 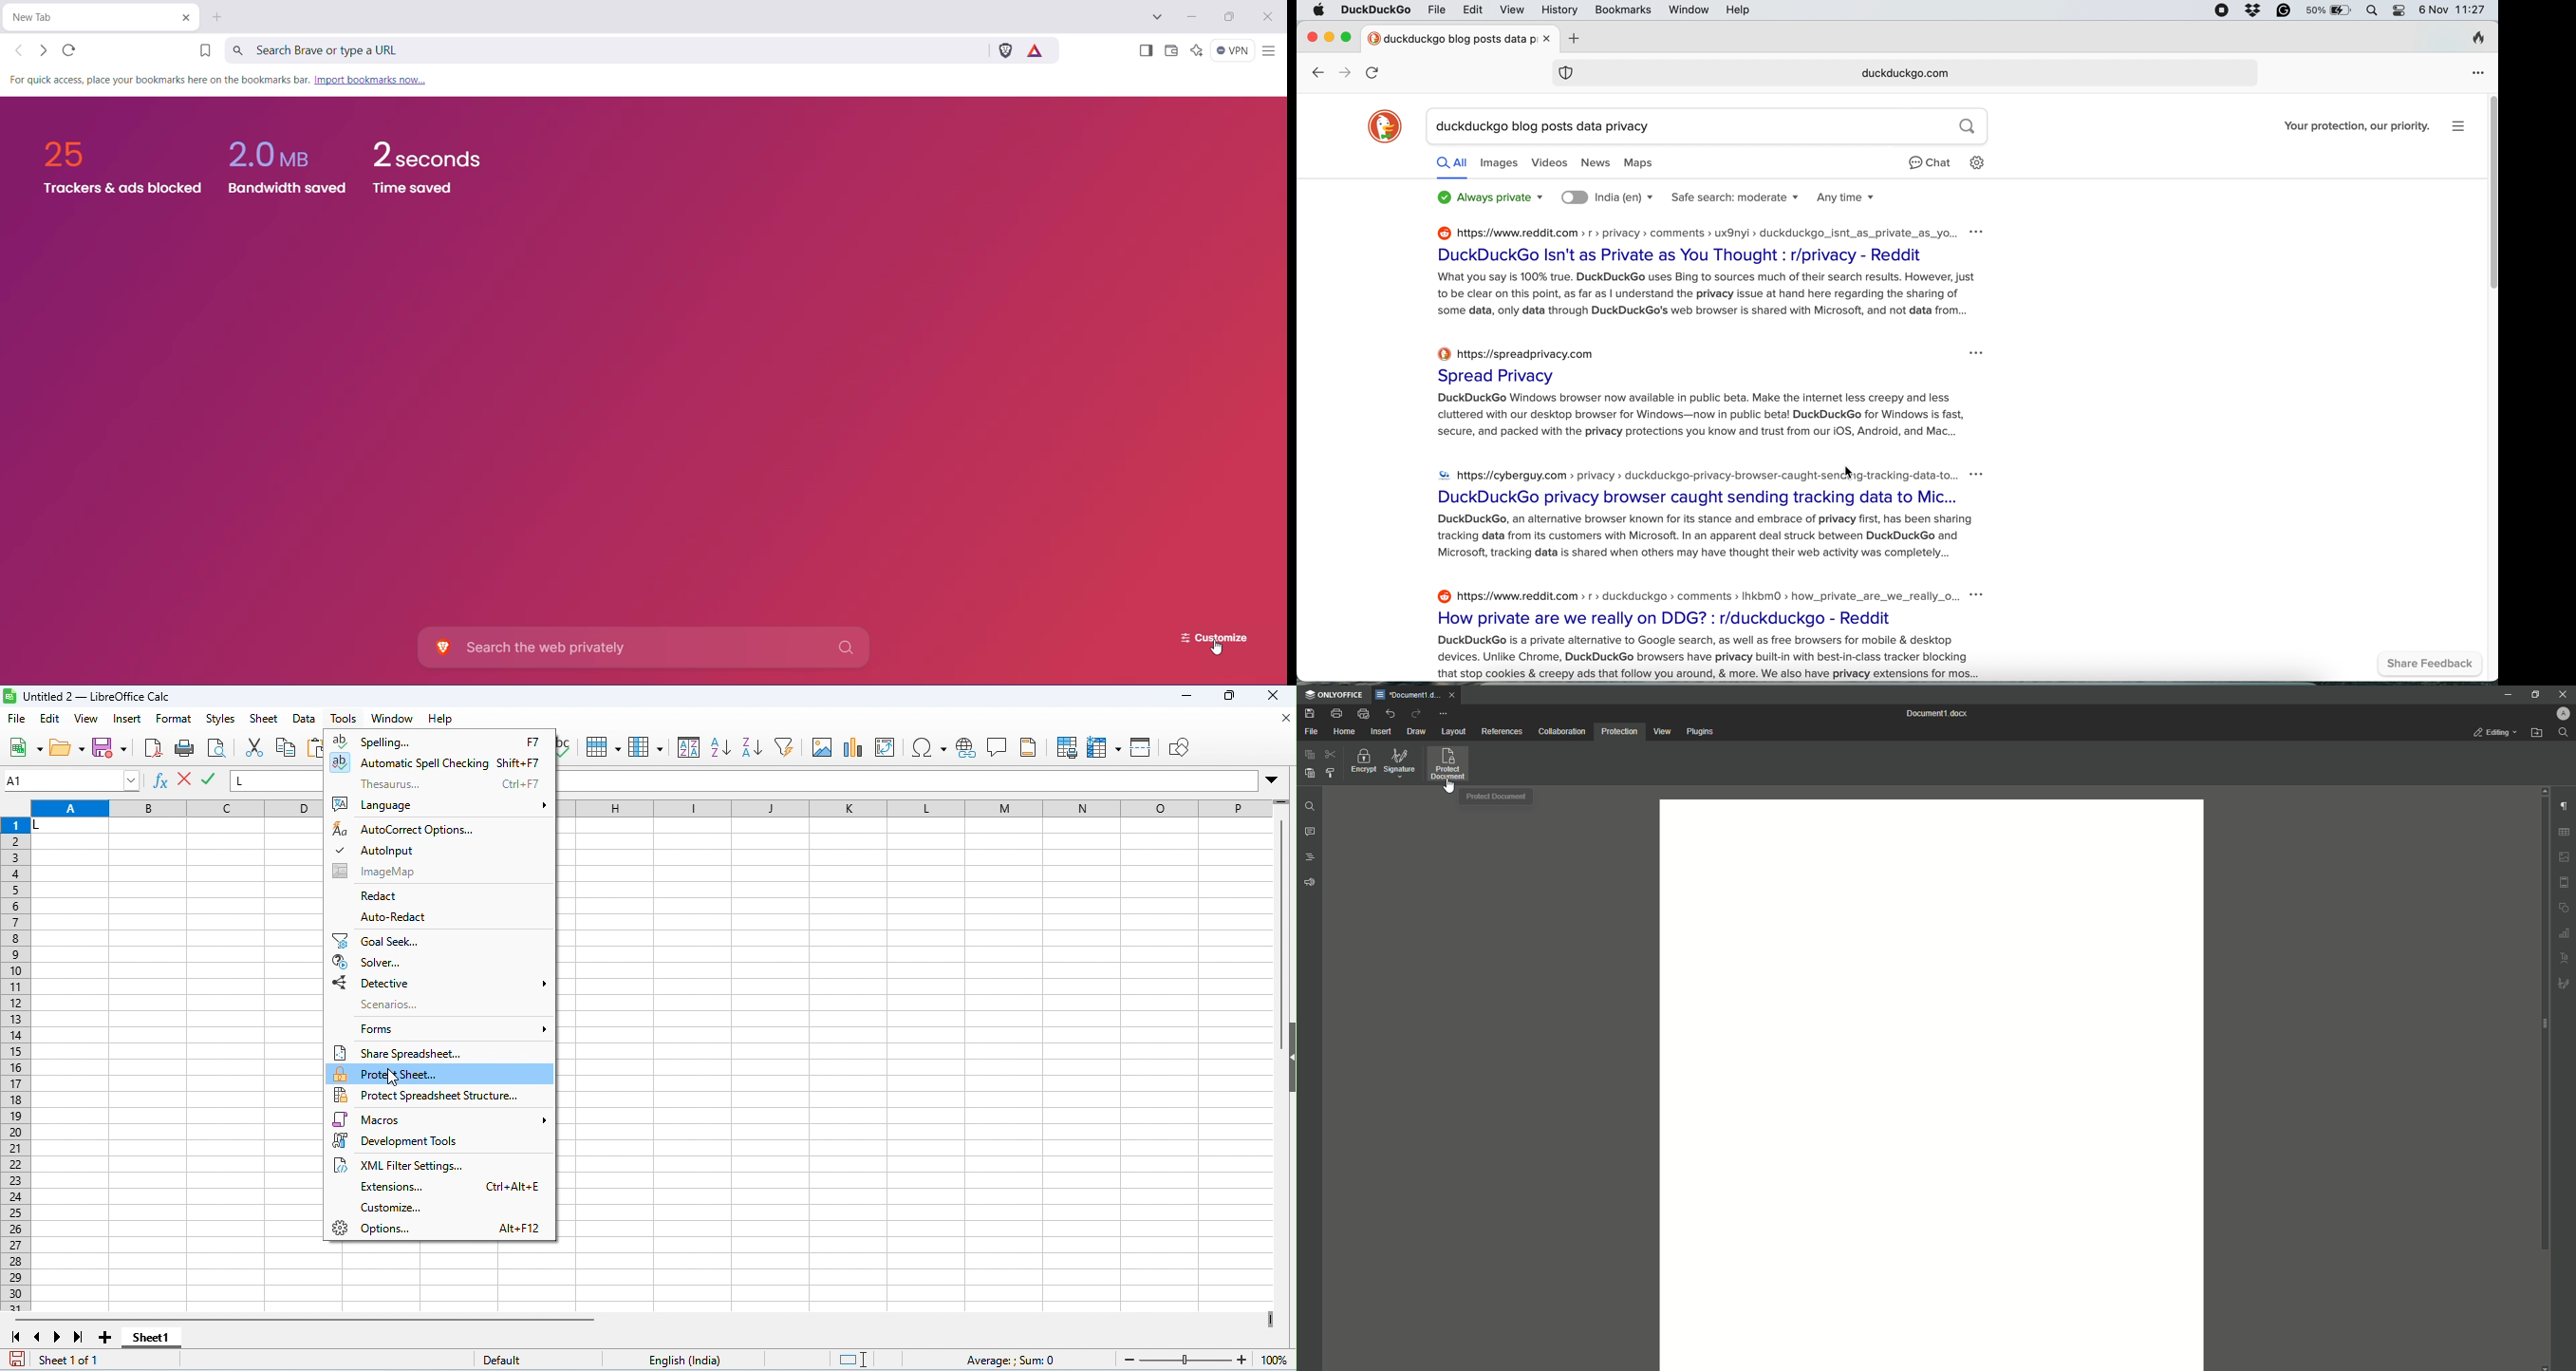 I want to click on Paste, so click(x=1308, y=773).